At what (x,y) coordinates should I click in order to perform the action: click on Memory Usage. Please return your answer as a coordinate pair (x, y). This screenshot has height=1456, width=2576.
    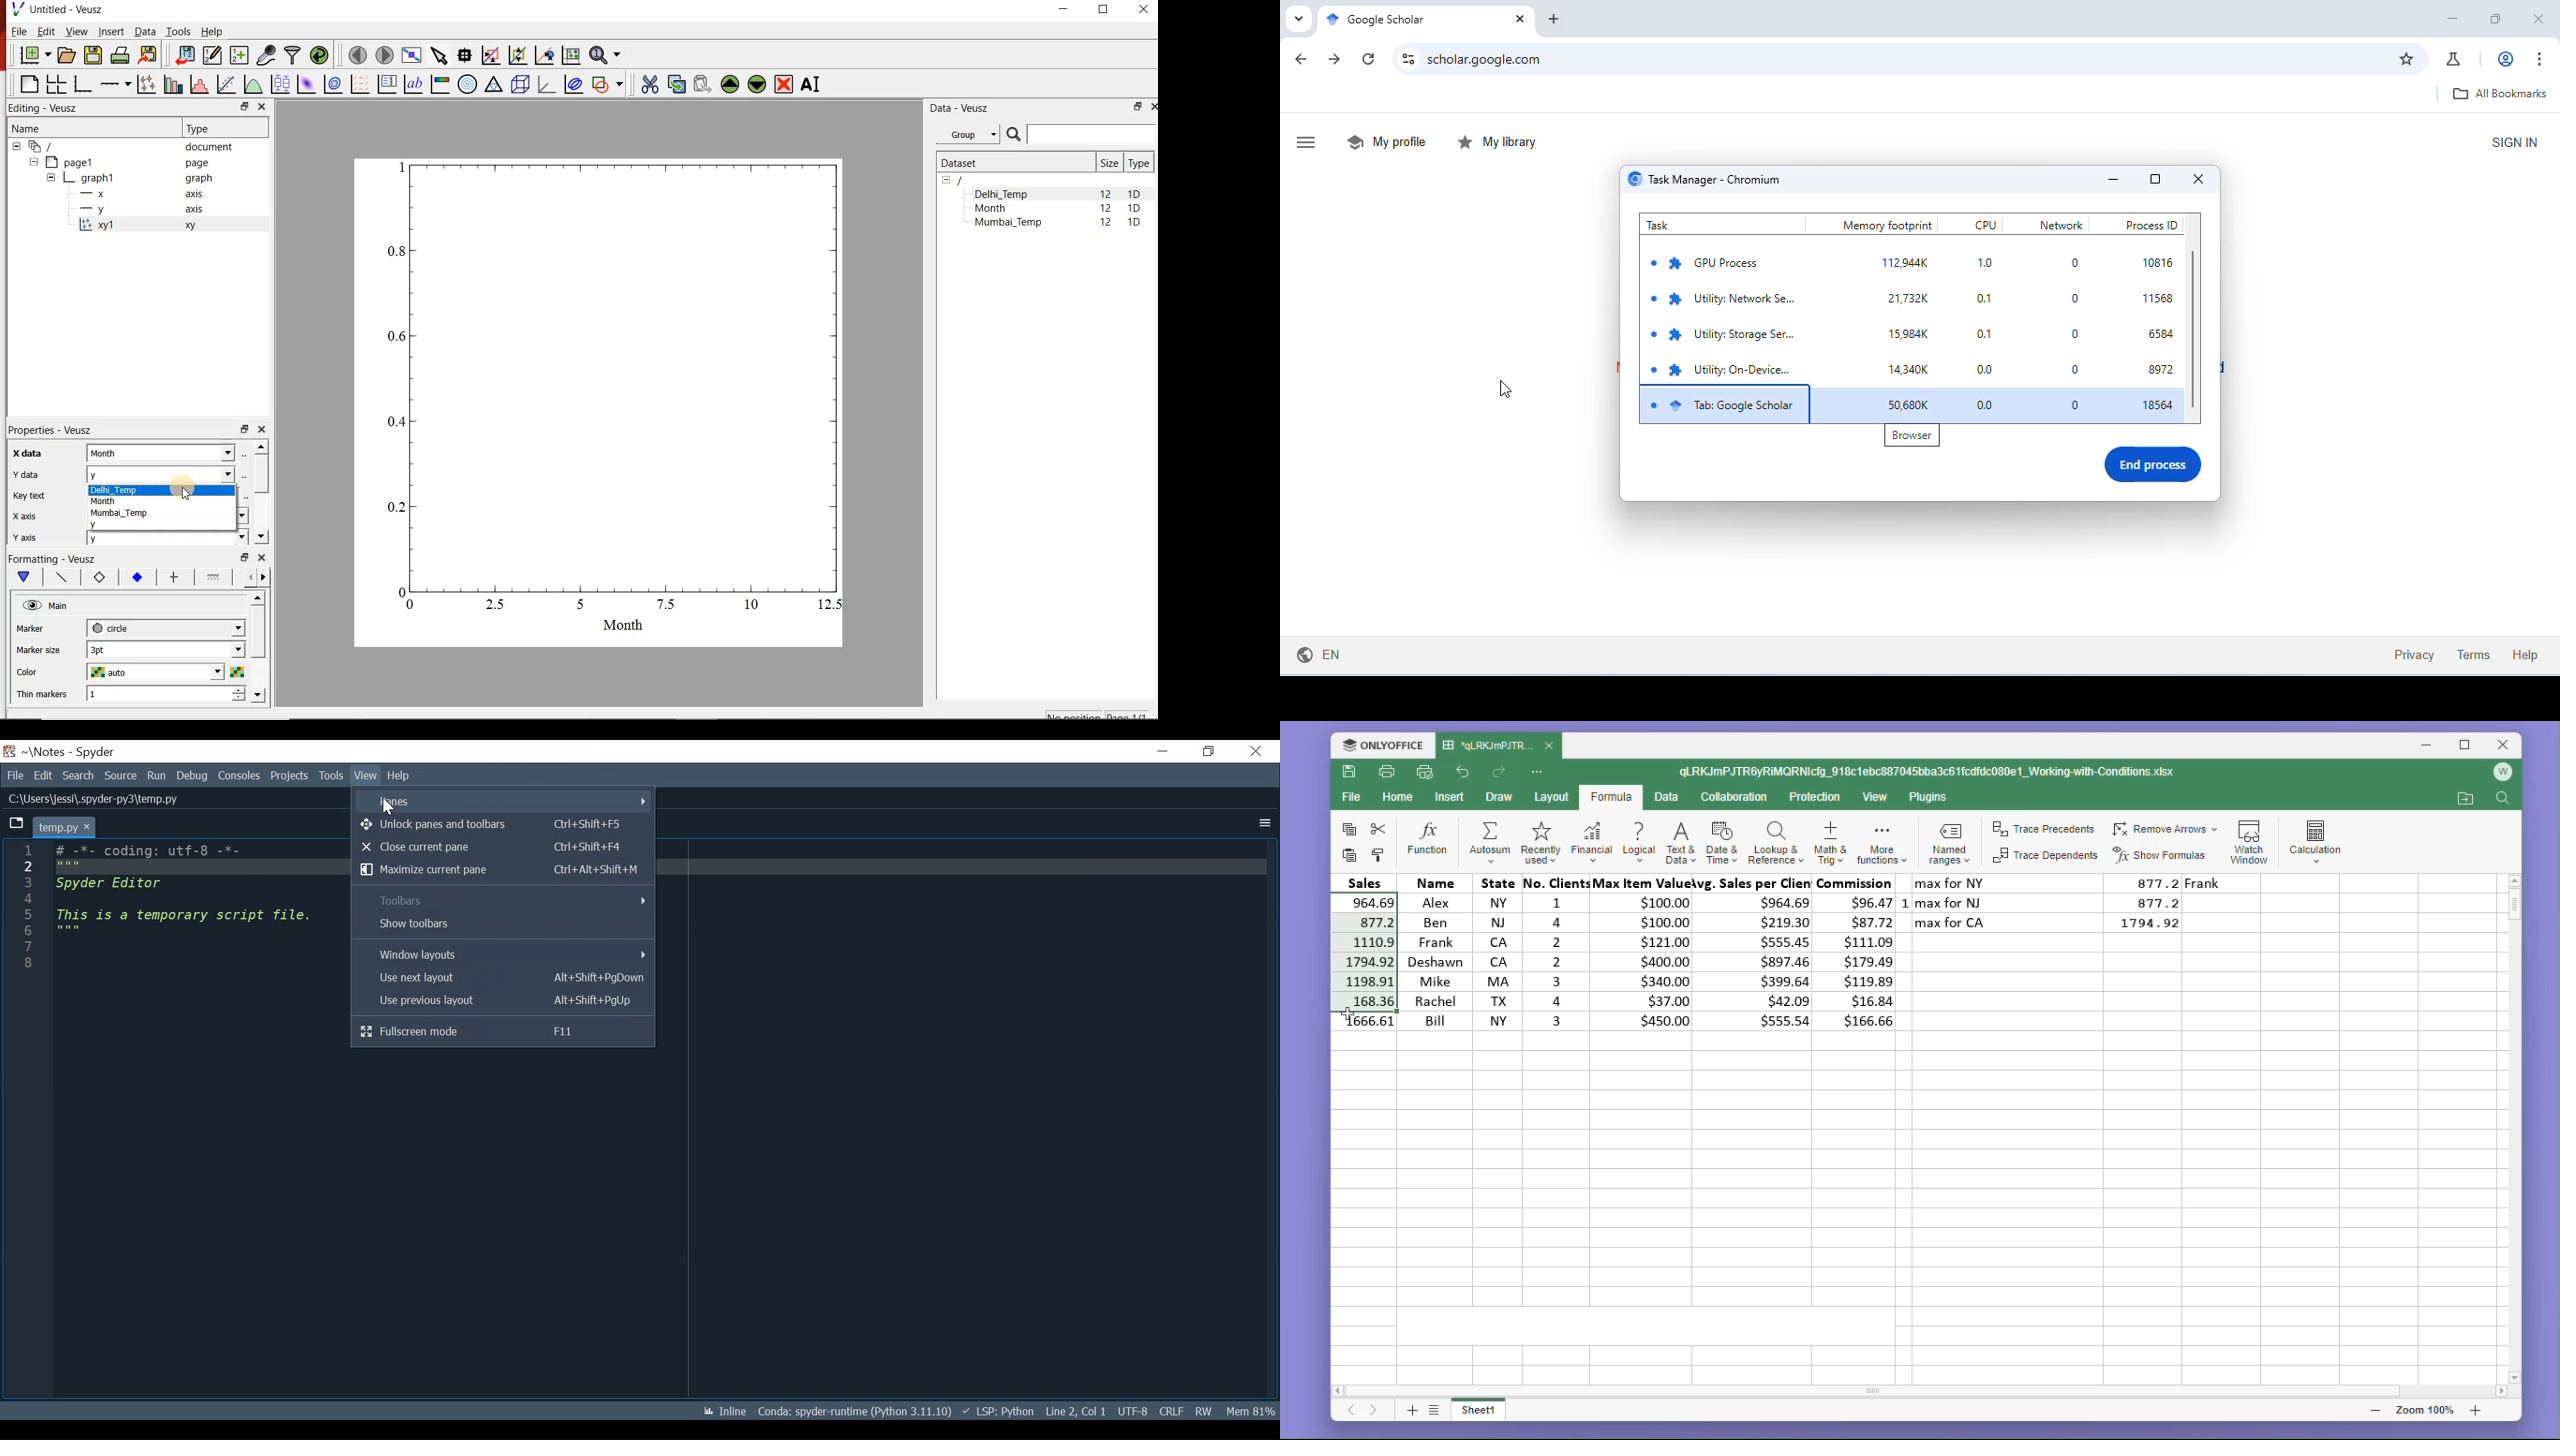
    Looking at the image, I should click on (1252, 1411).